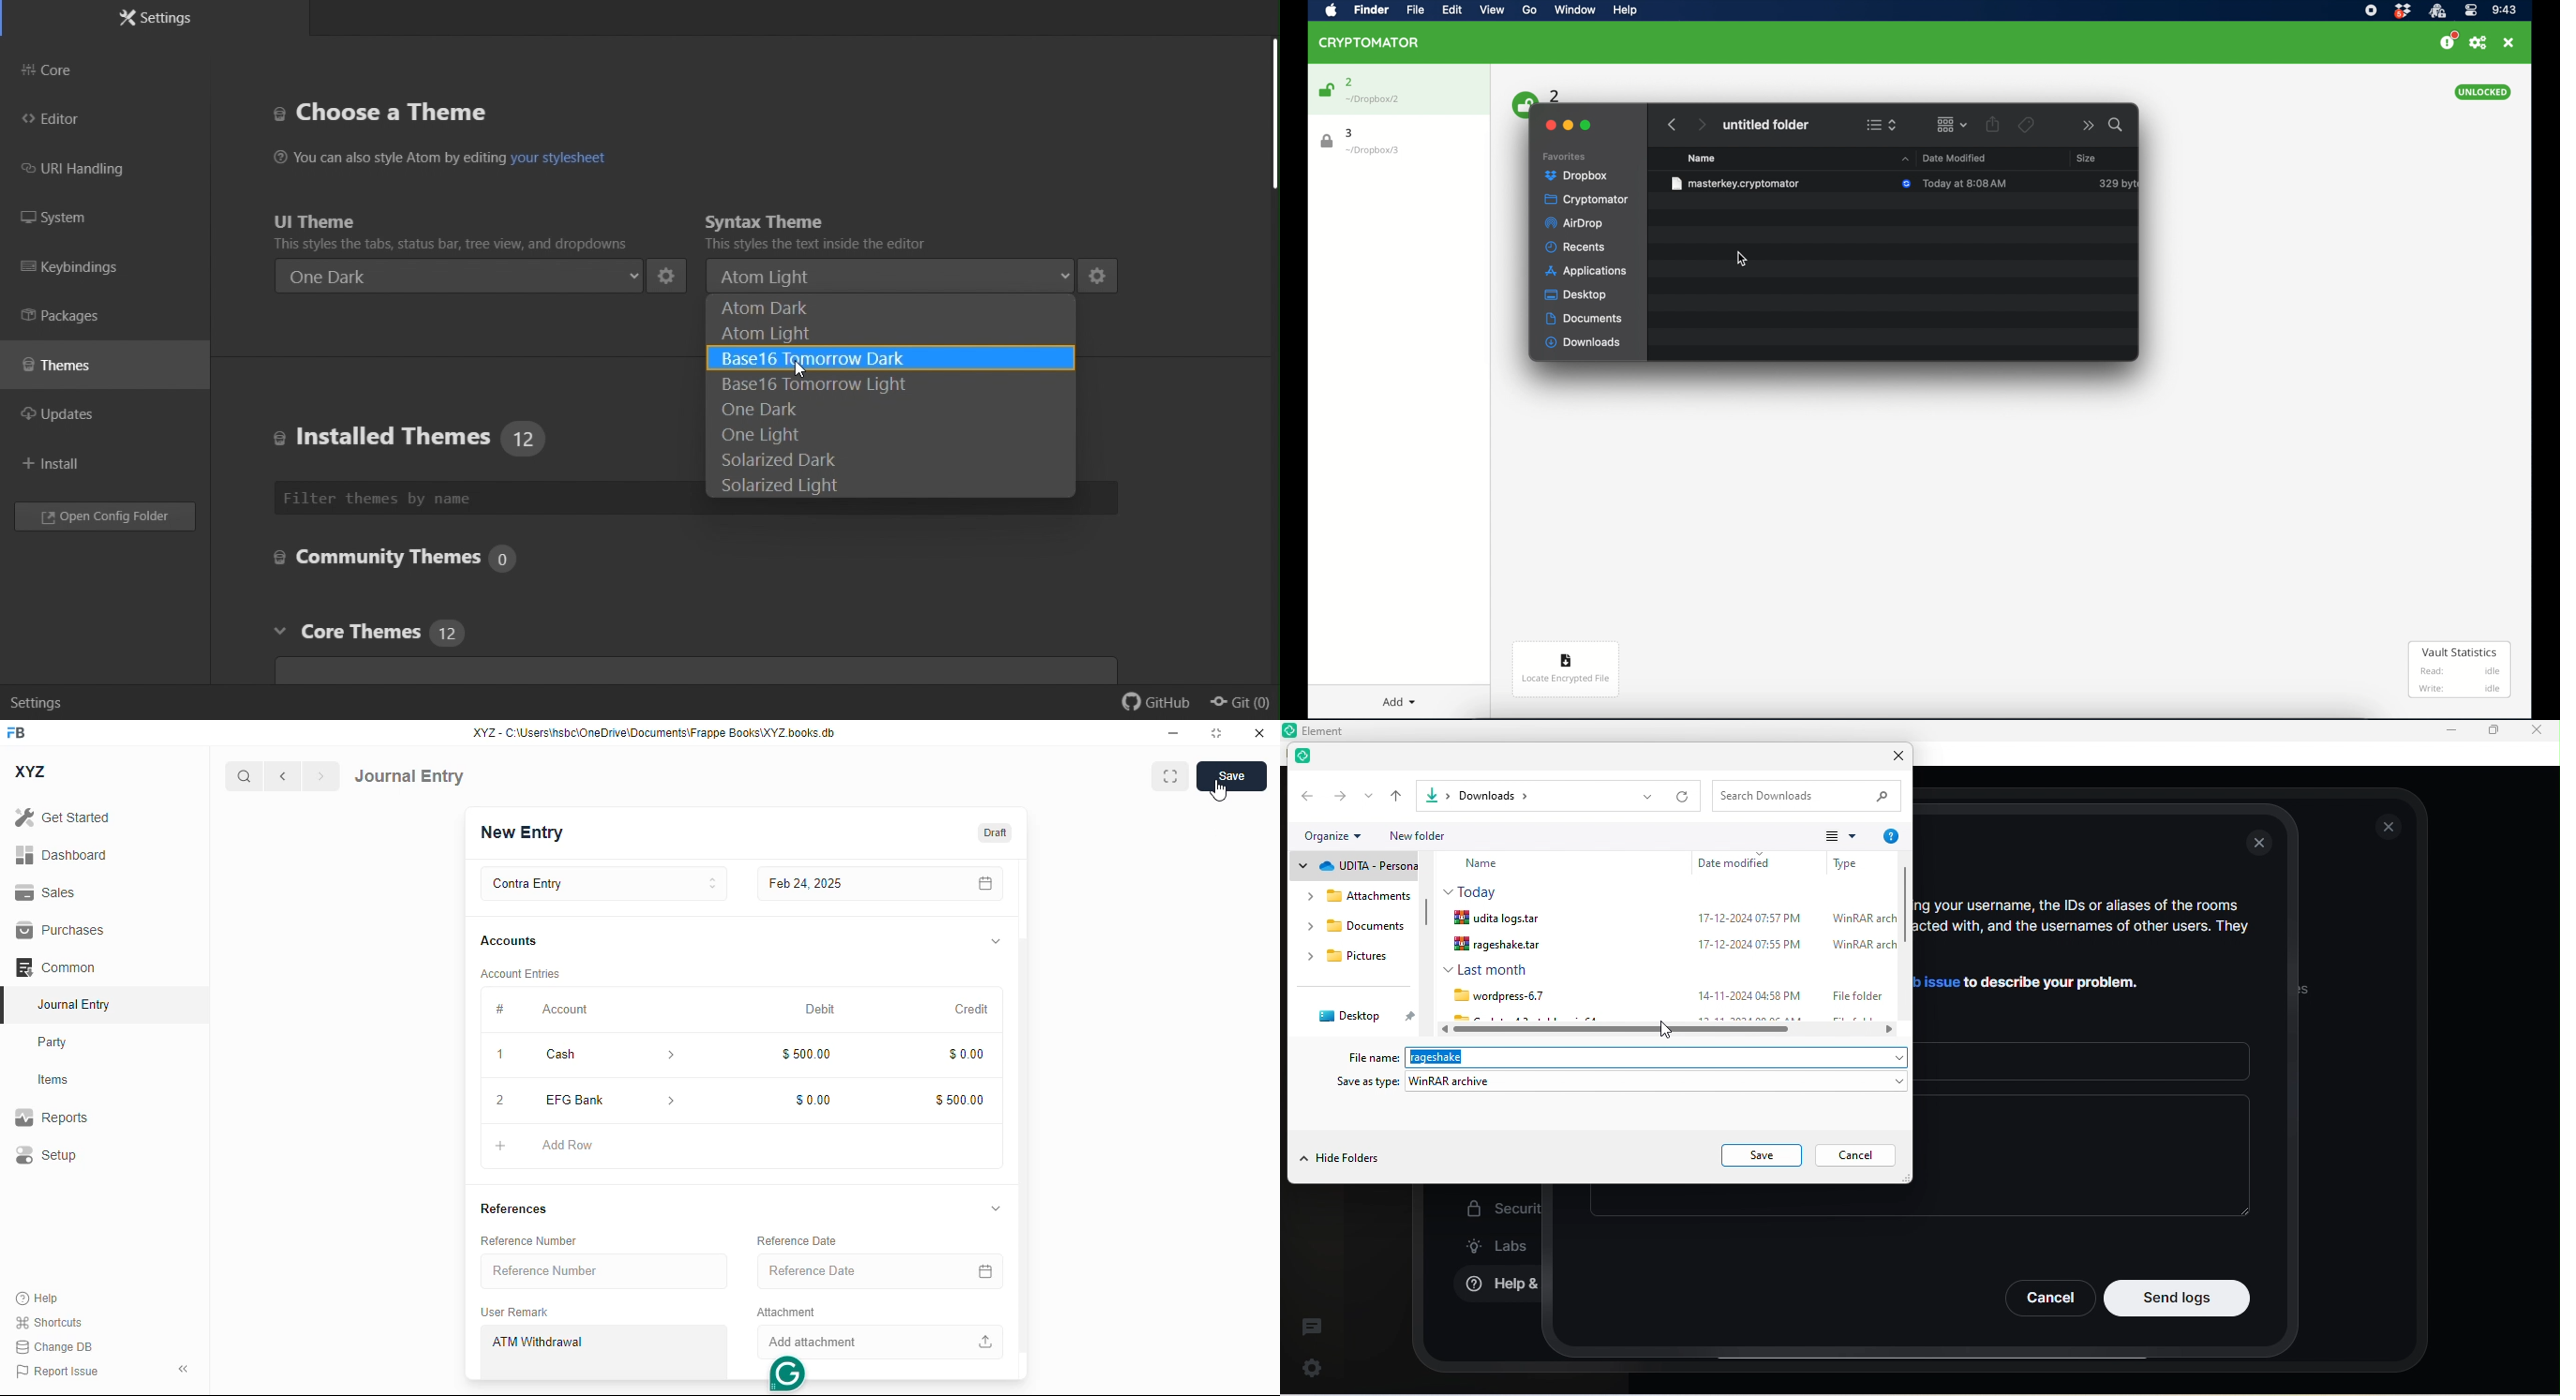 The width and height of the screenshot is (2576, 1400). What do you see at coordinates (965, 1052) in the screenshot?
I see `$0.00` at bounding box center [965, 1052].